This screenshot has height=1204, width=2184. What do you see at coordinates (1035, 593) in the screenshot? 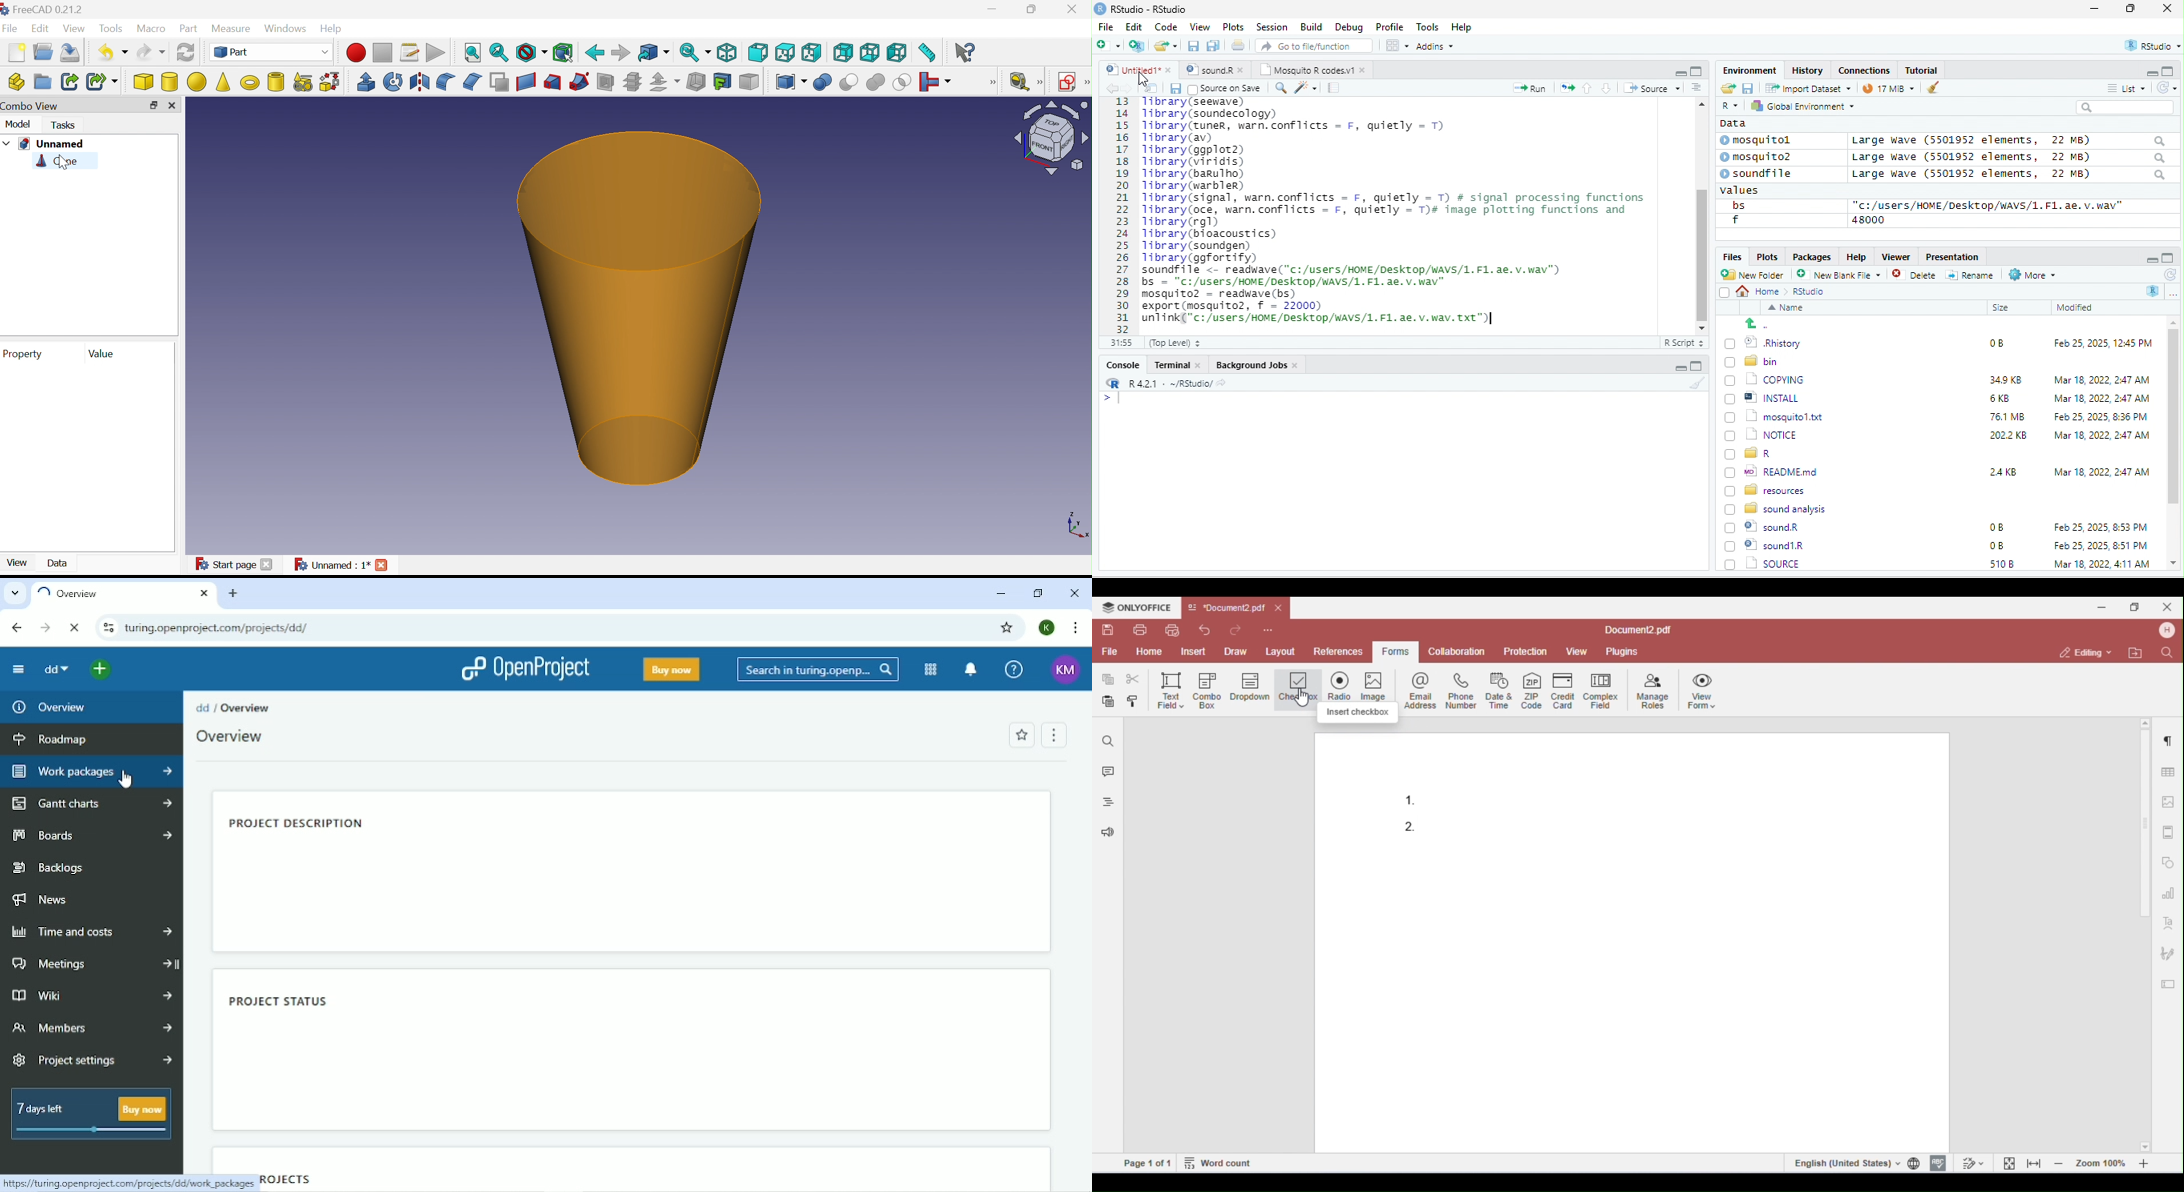
I see `Restore down` at bounding box center [1035, 593].